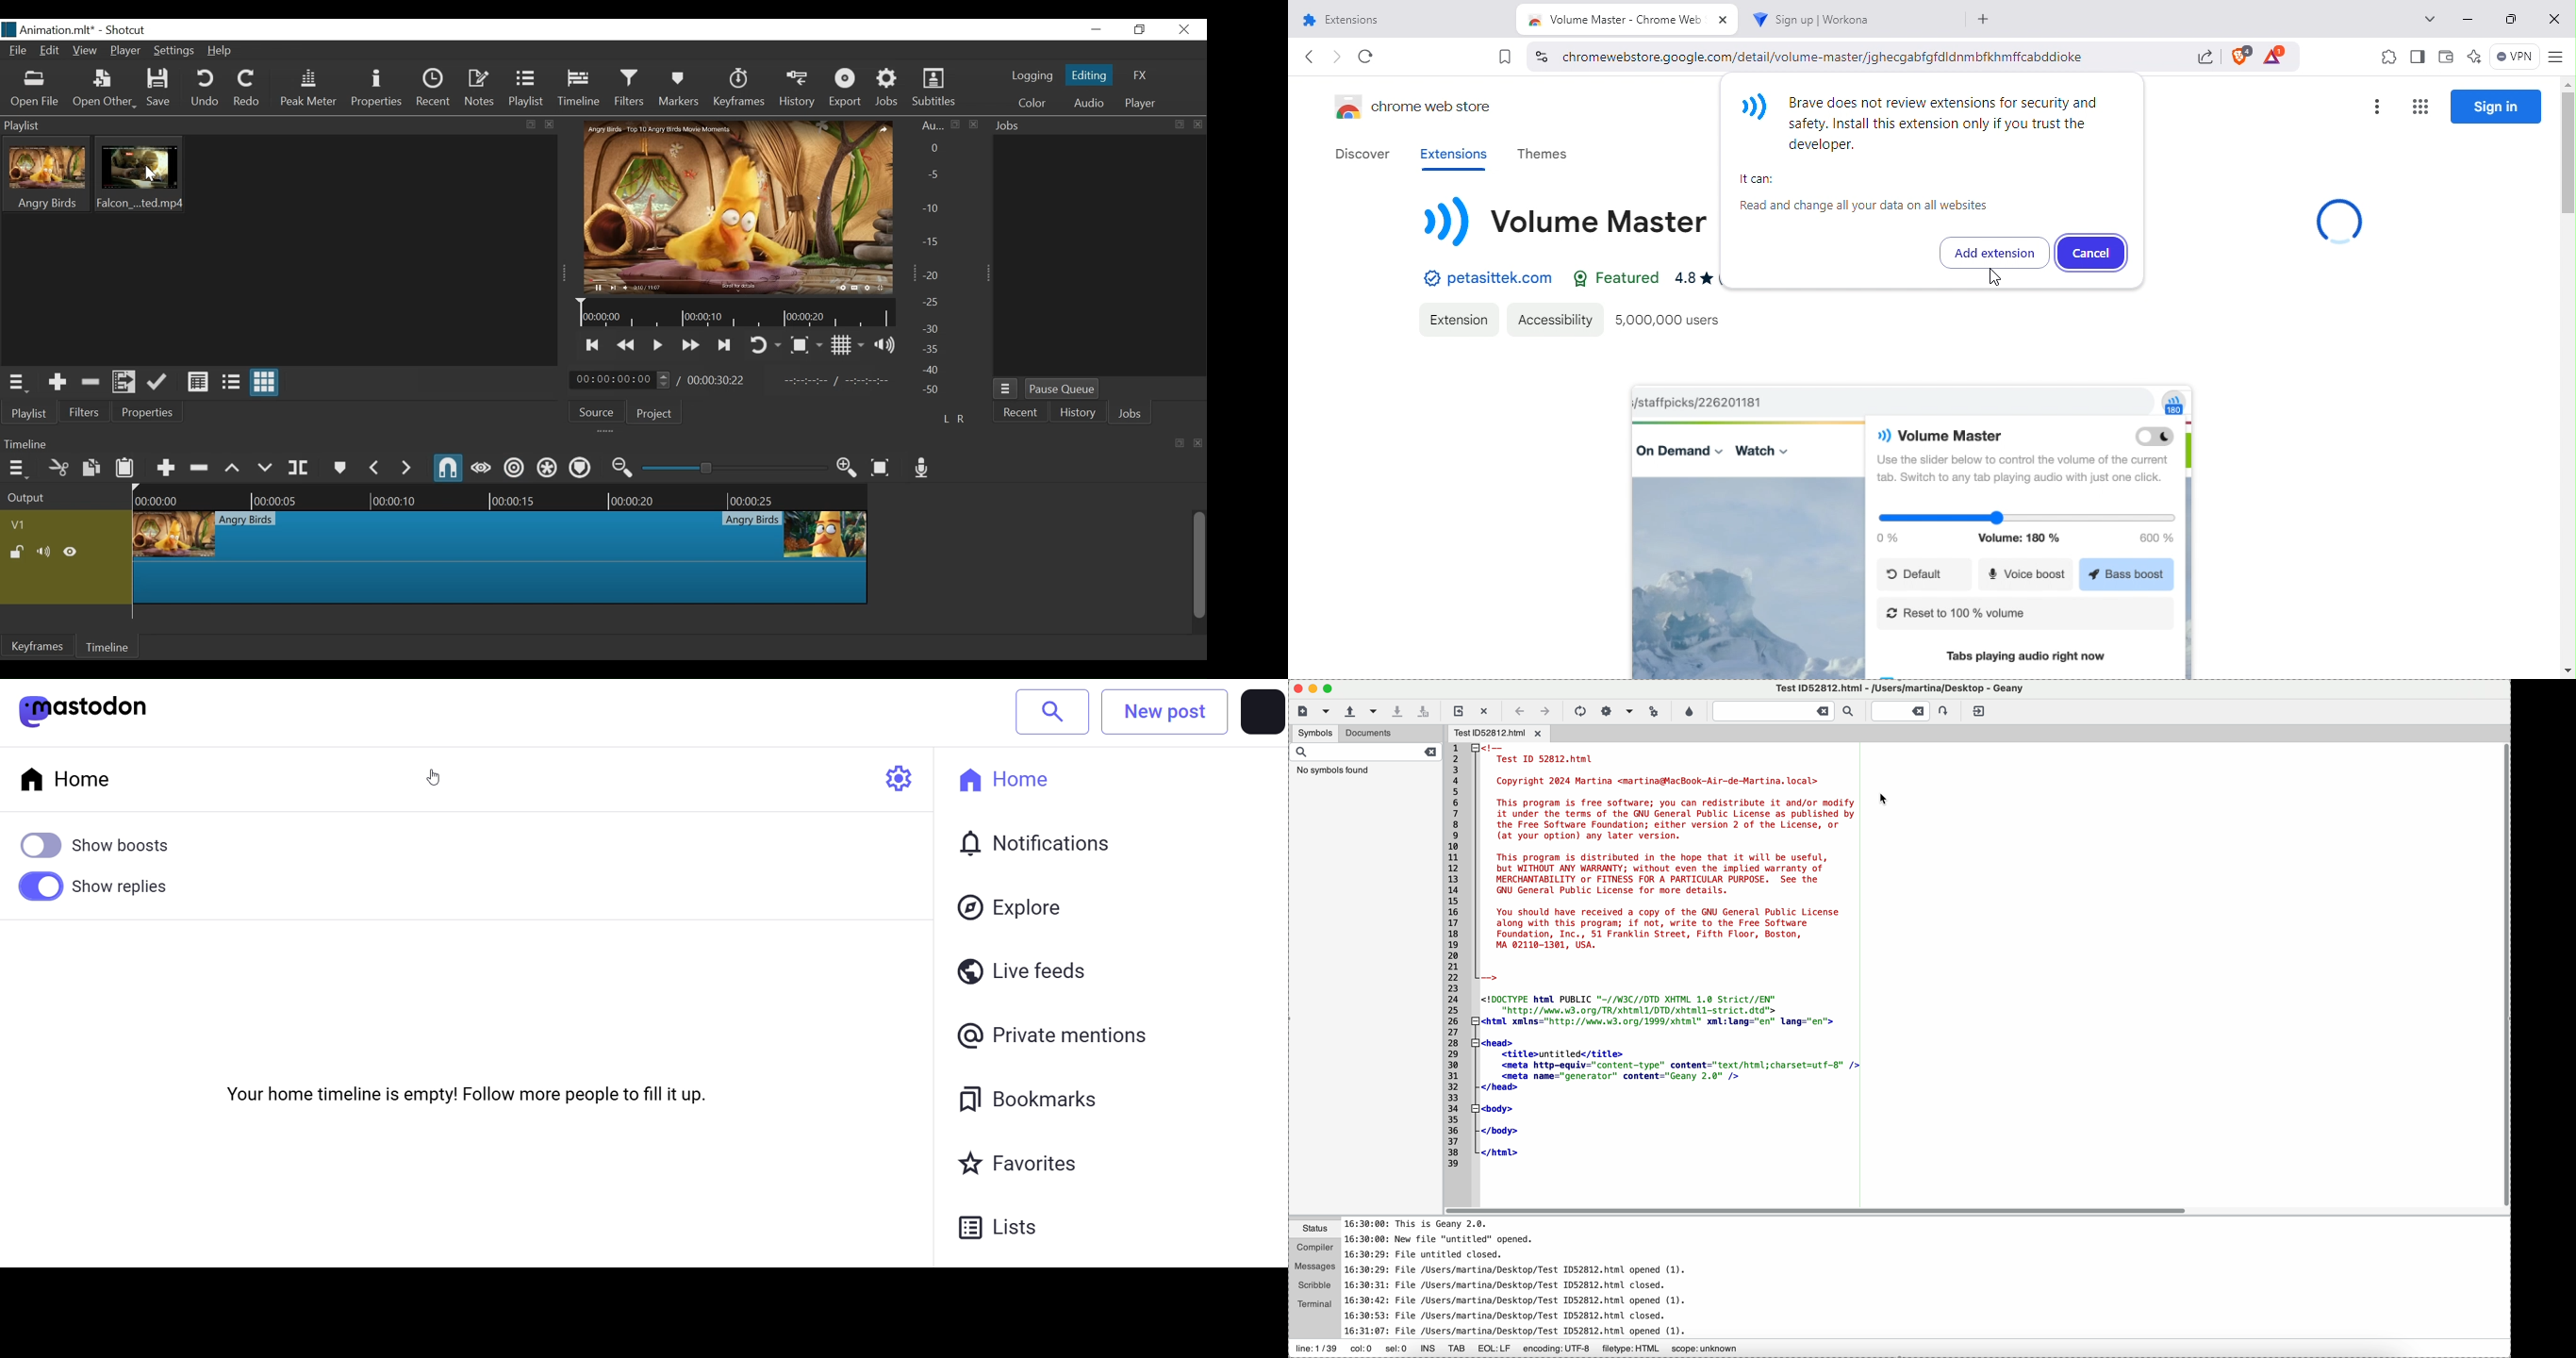 The image size is (2576, 1372). I want to click on Recent, so click(1020, 412).